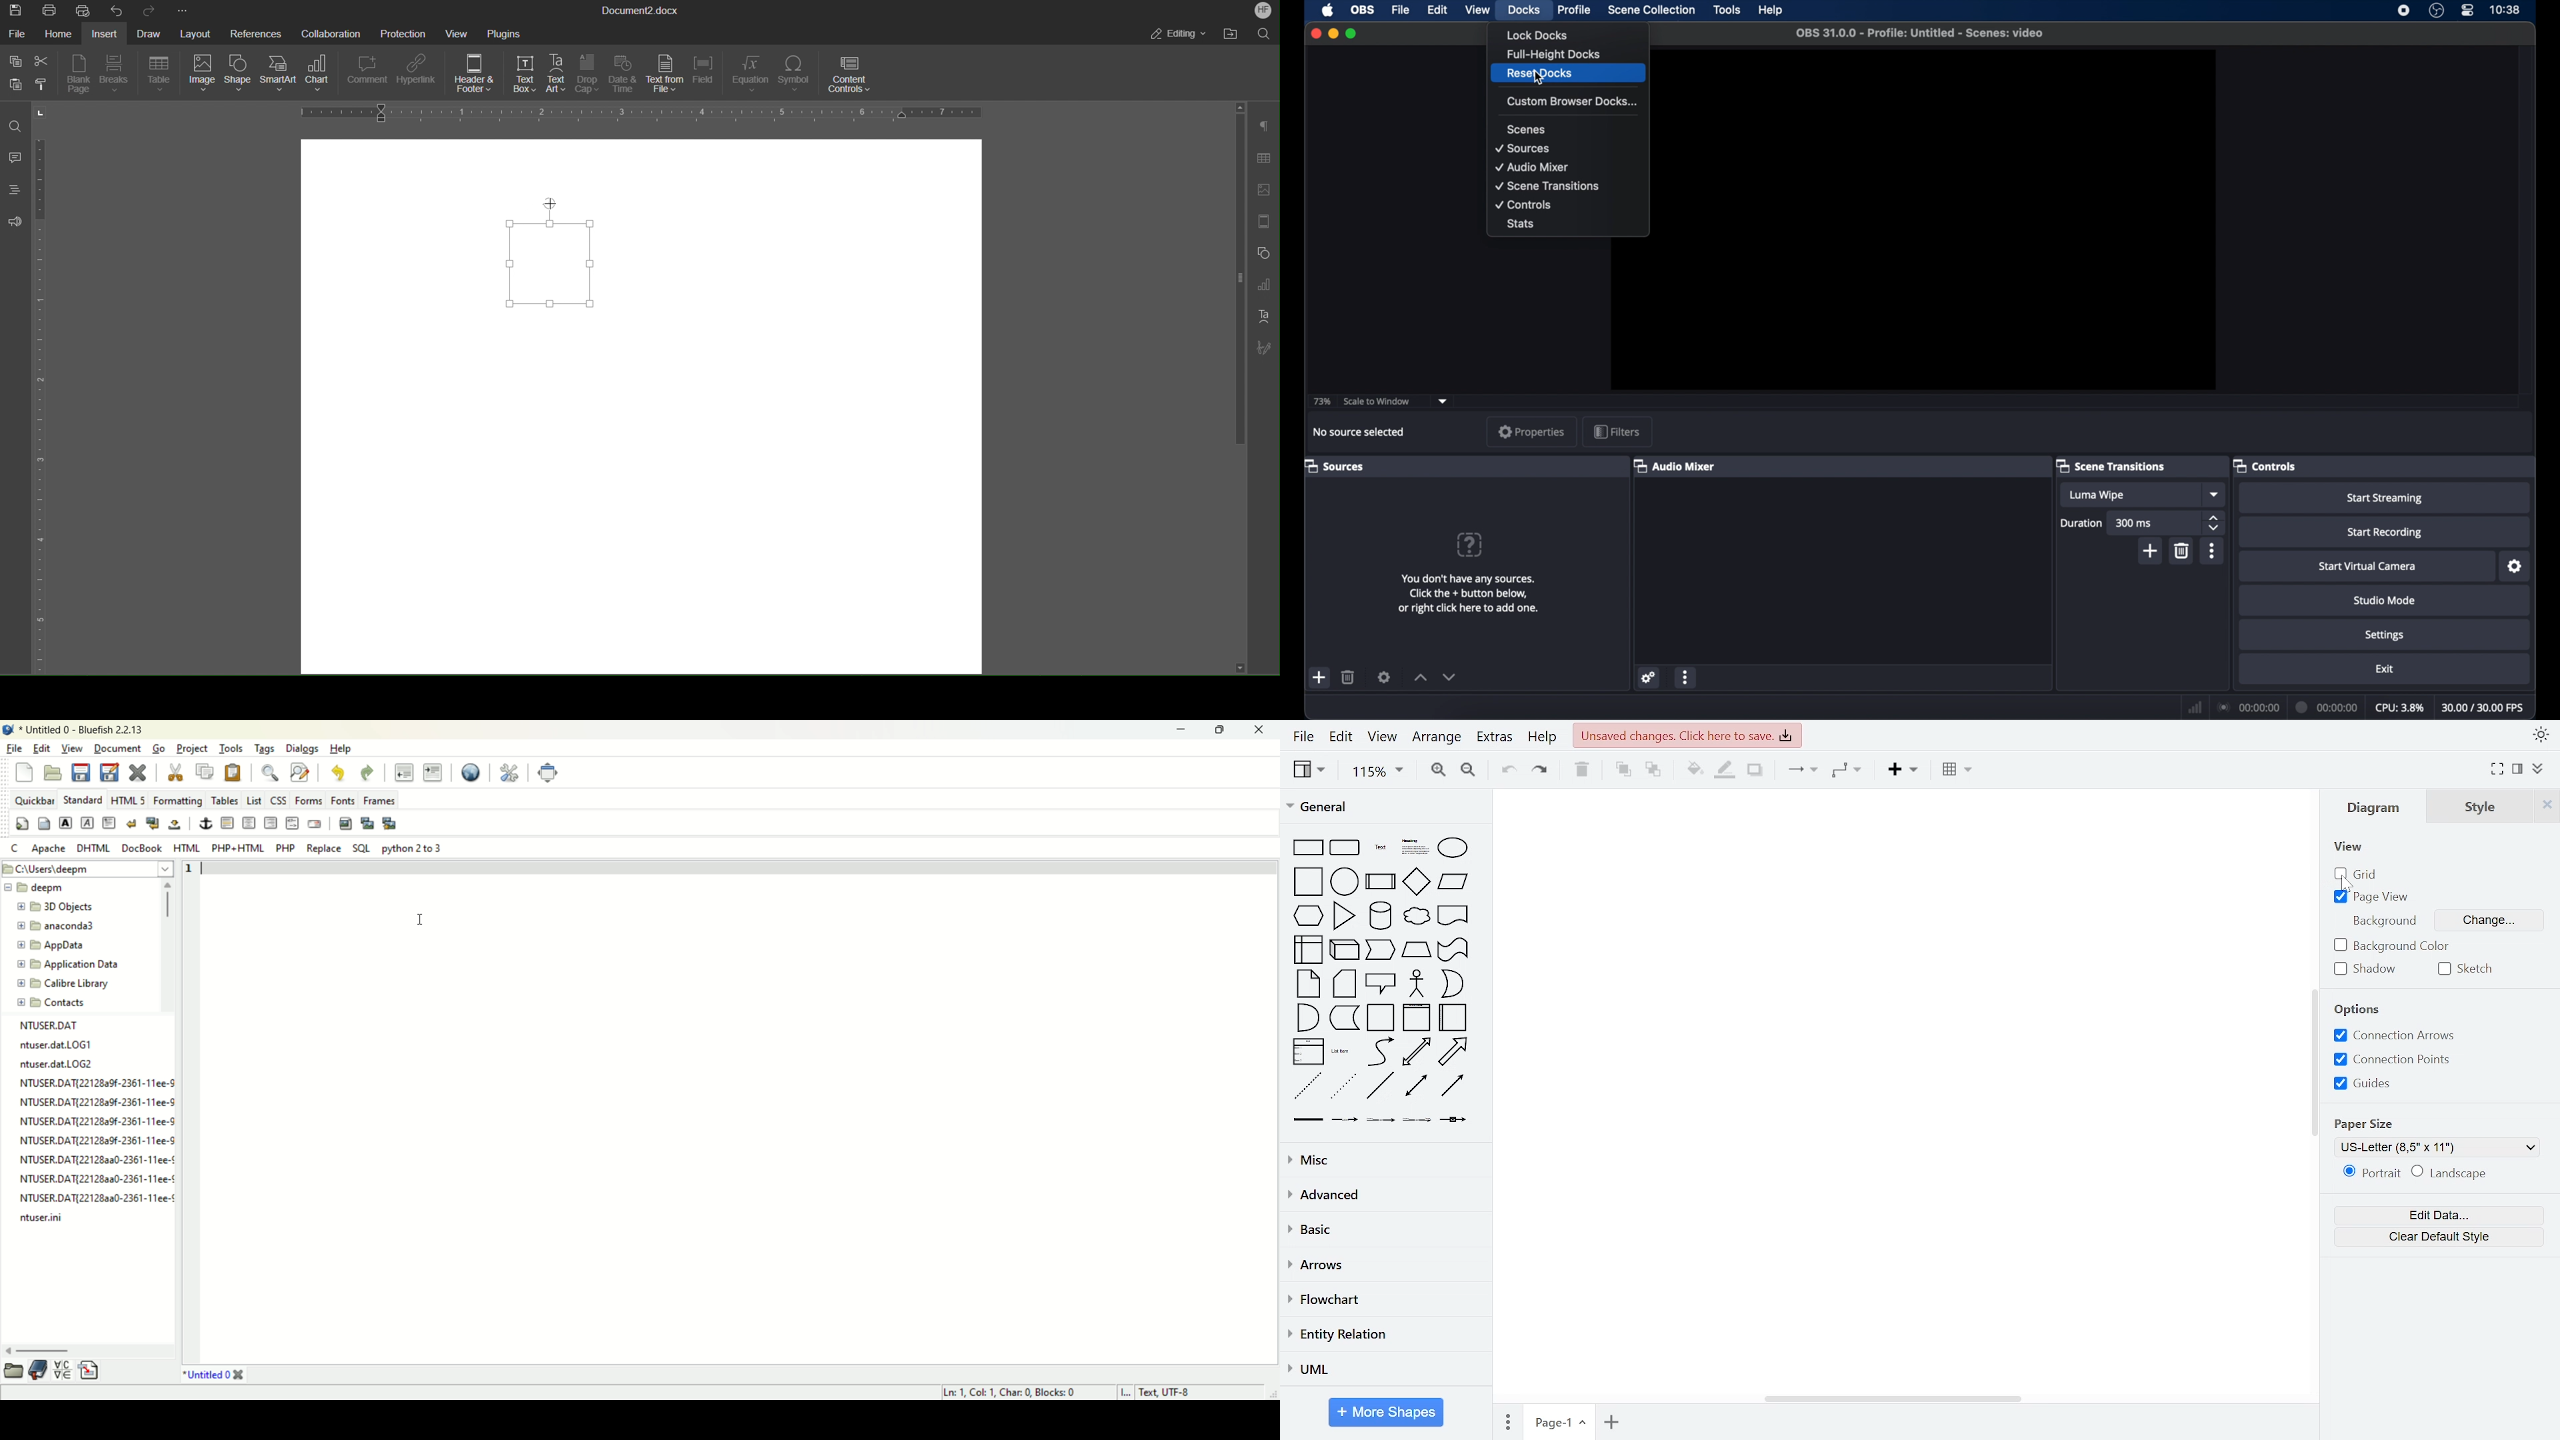  I want to click on US -Letter (8.5''x11''), so click(2438, 1147).